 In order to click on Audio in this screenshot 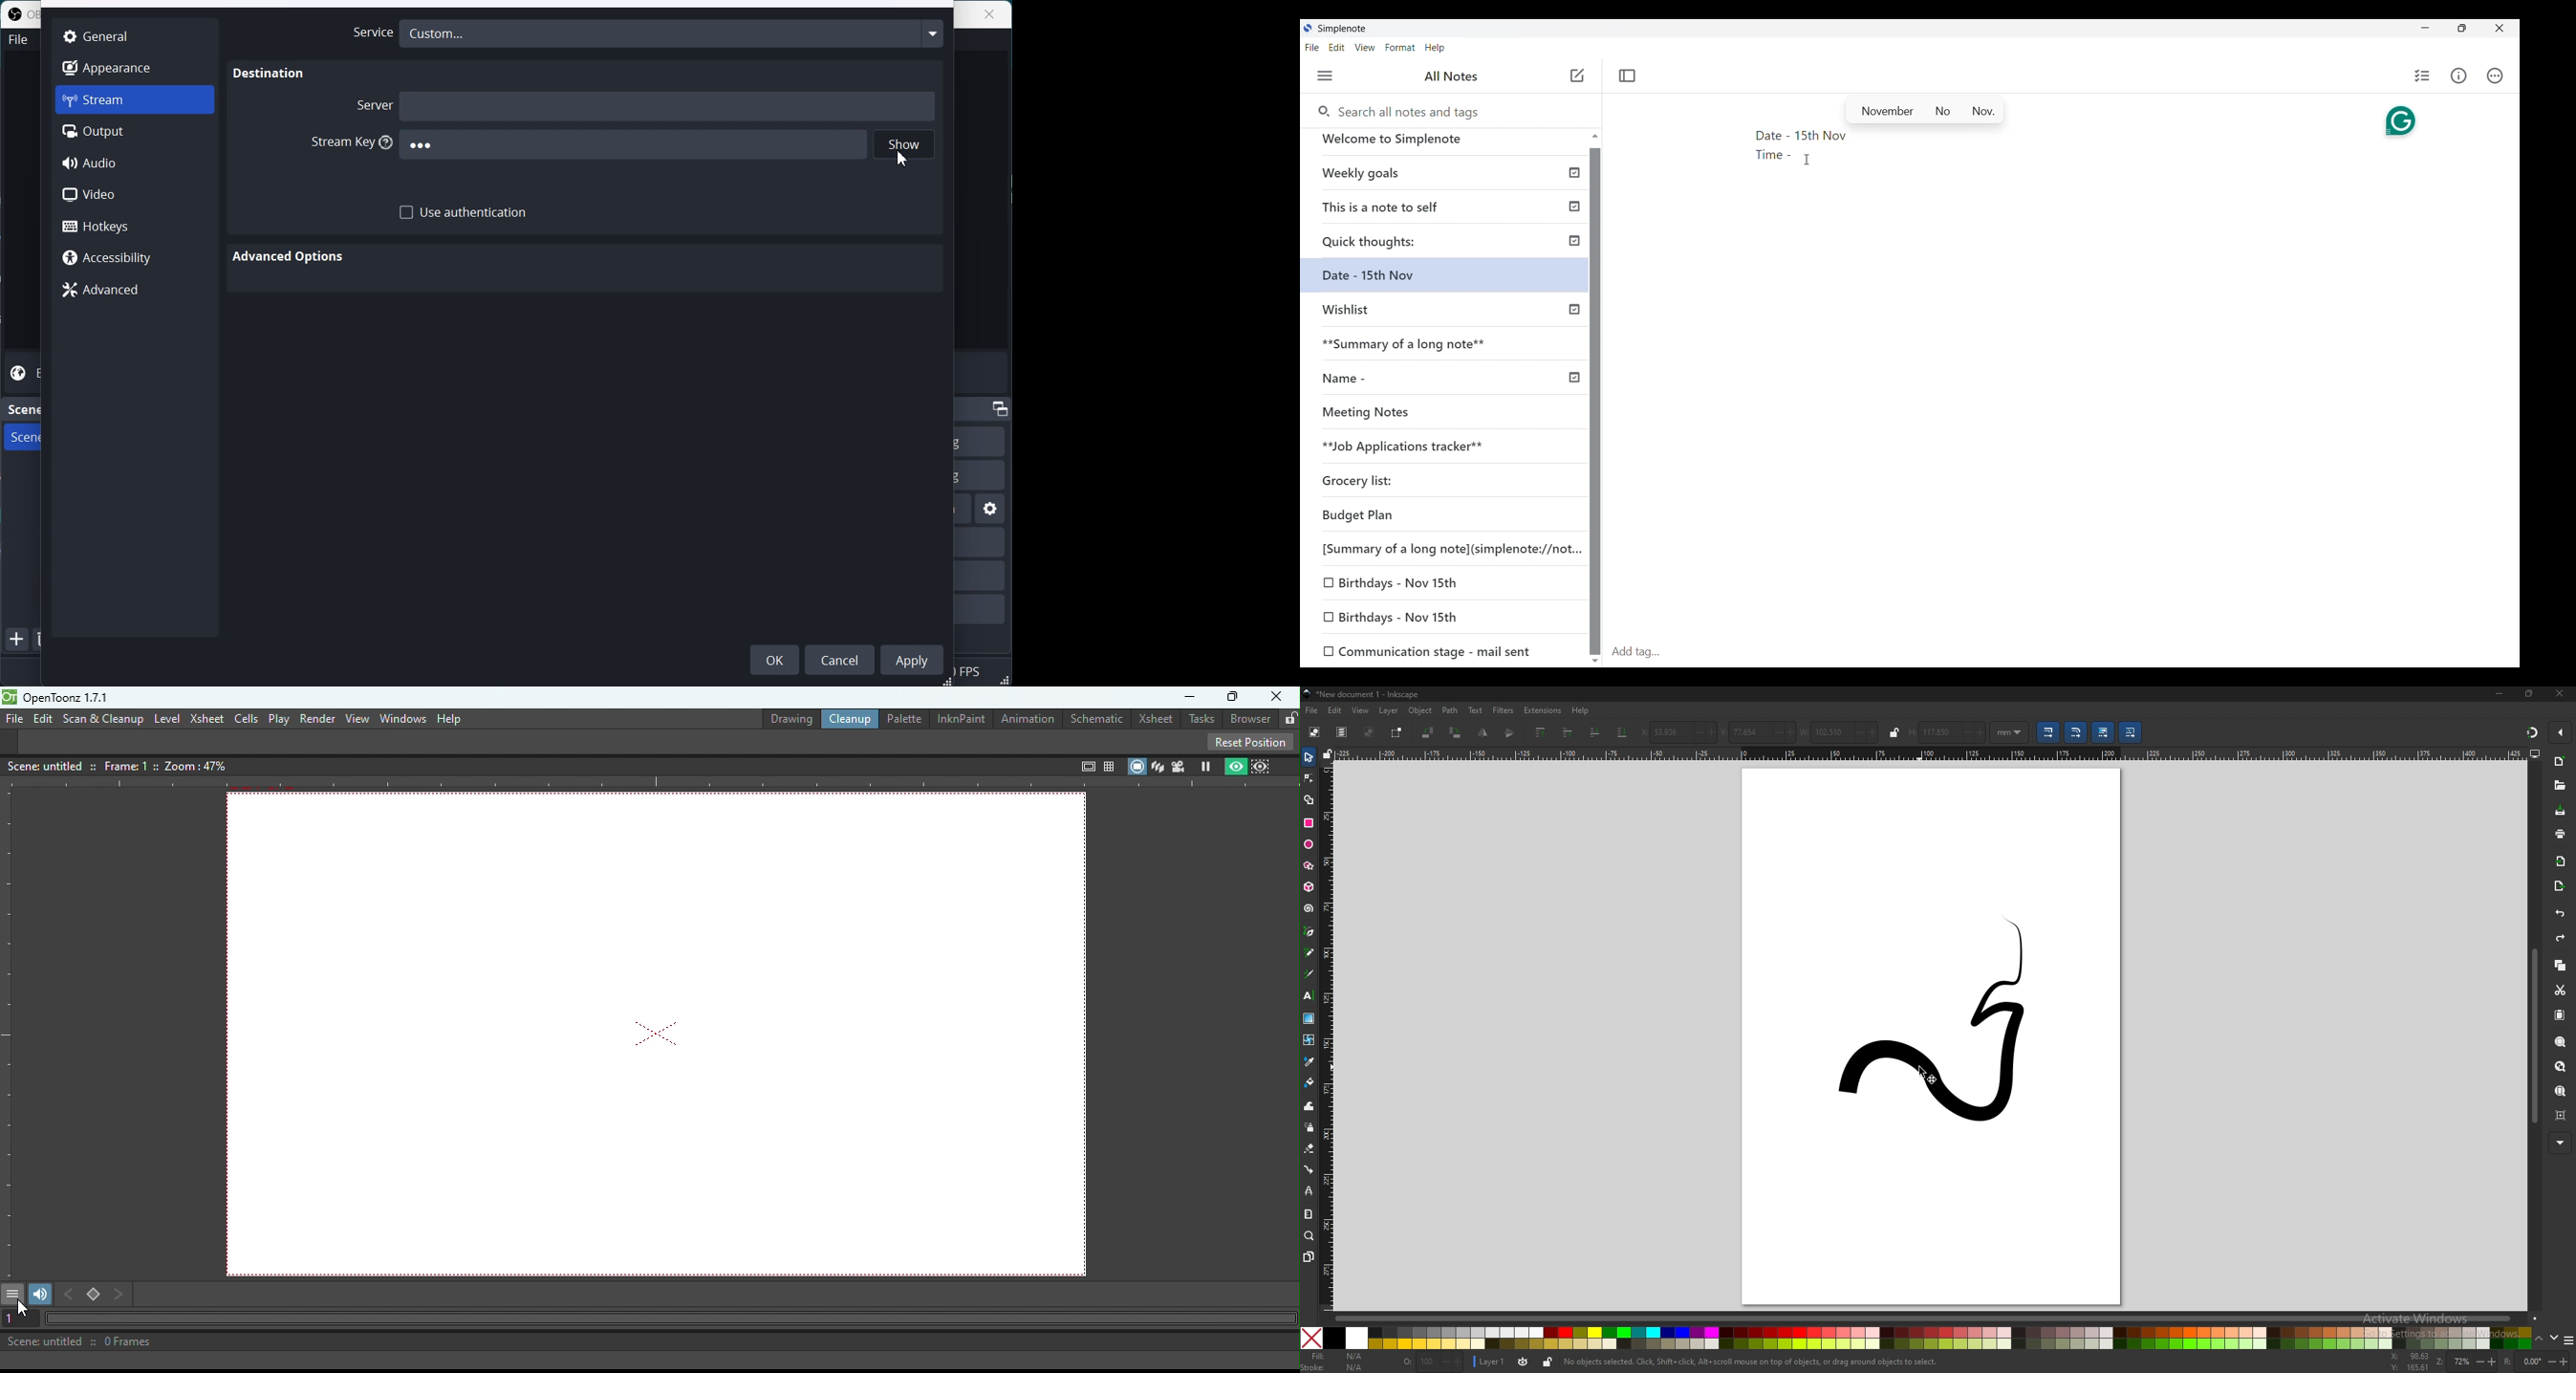, I will do `click(135, 163)`.